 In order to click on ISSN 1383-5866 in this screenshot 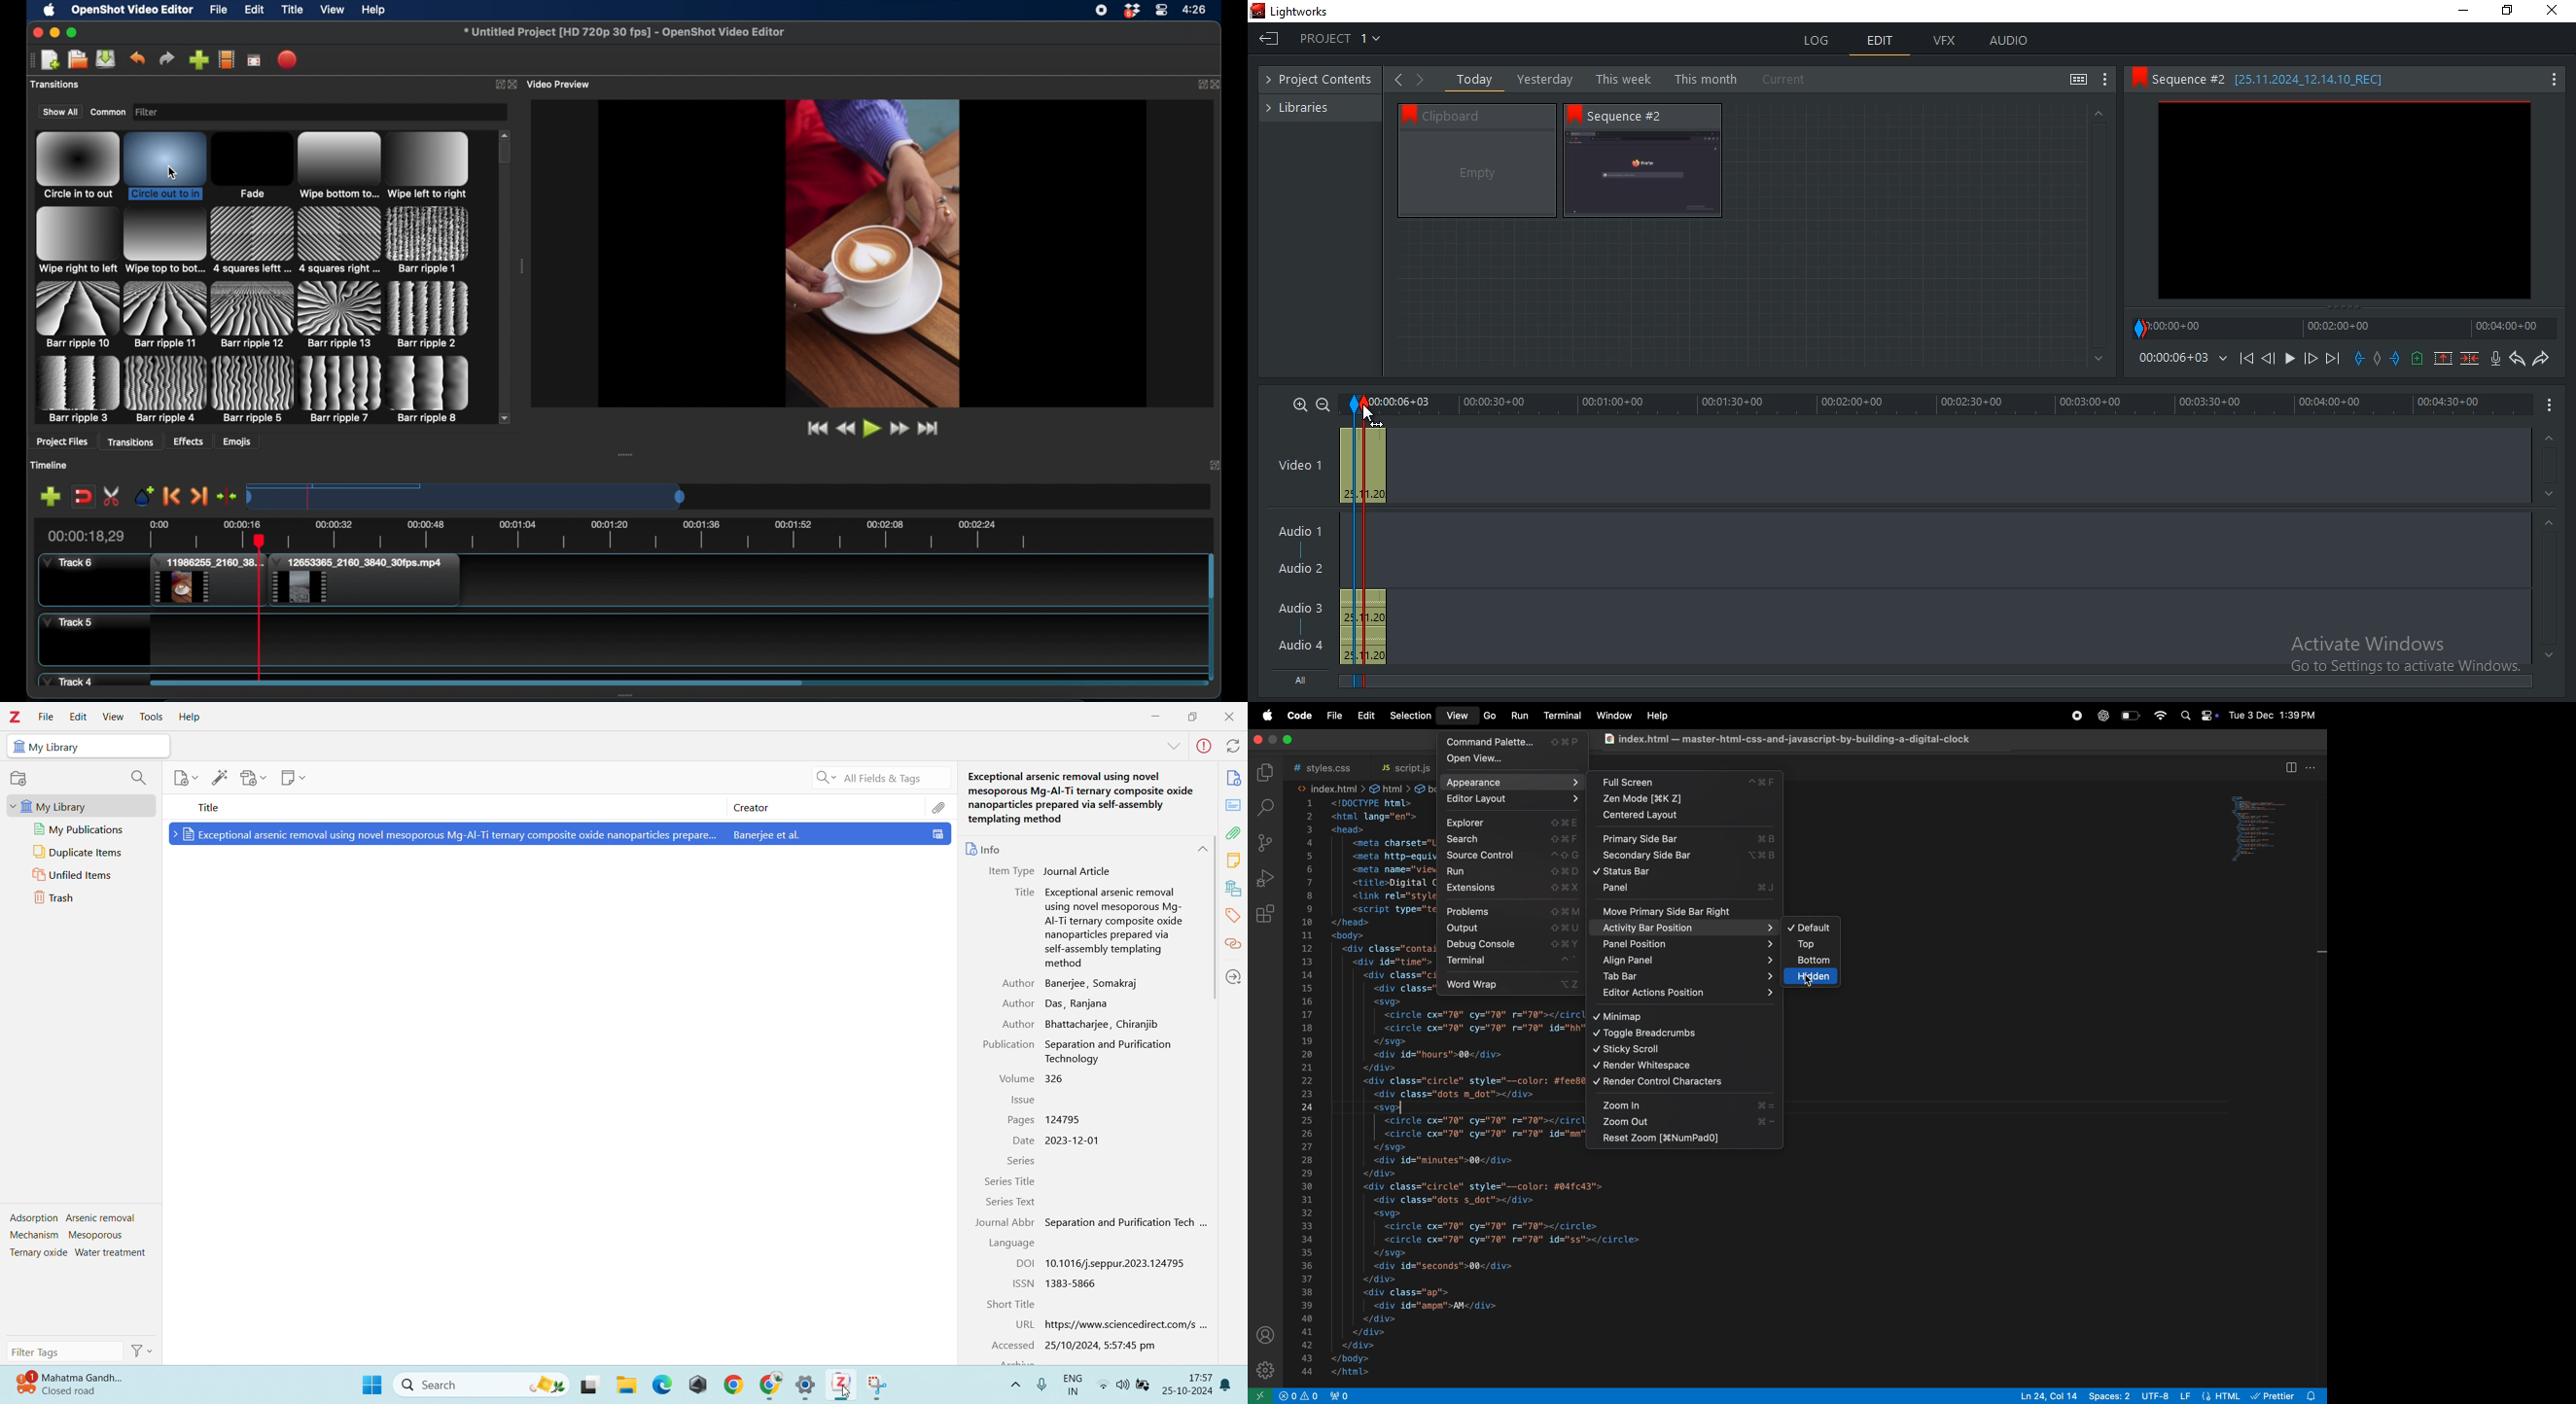, I will do `click(1057, 1282)`.